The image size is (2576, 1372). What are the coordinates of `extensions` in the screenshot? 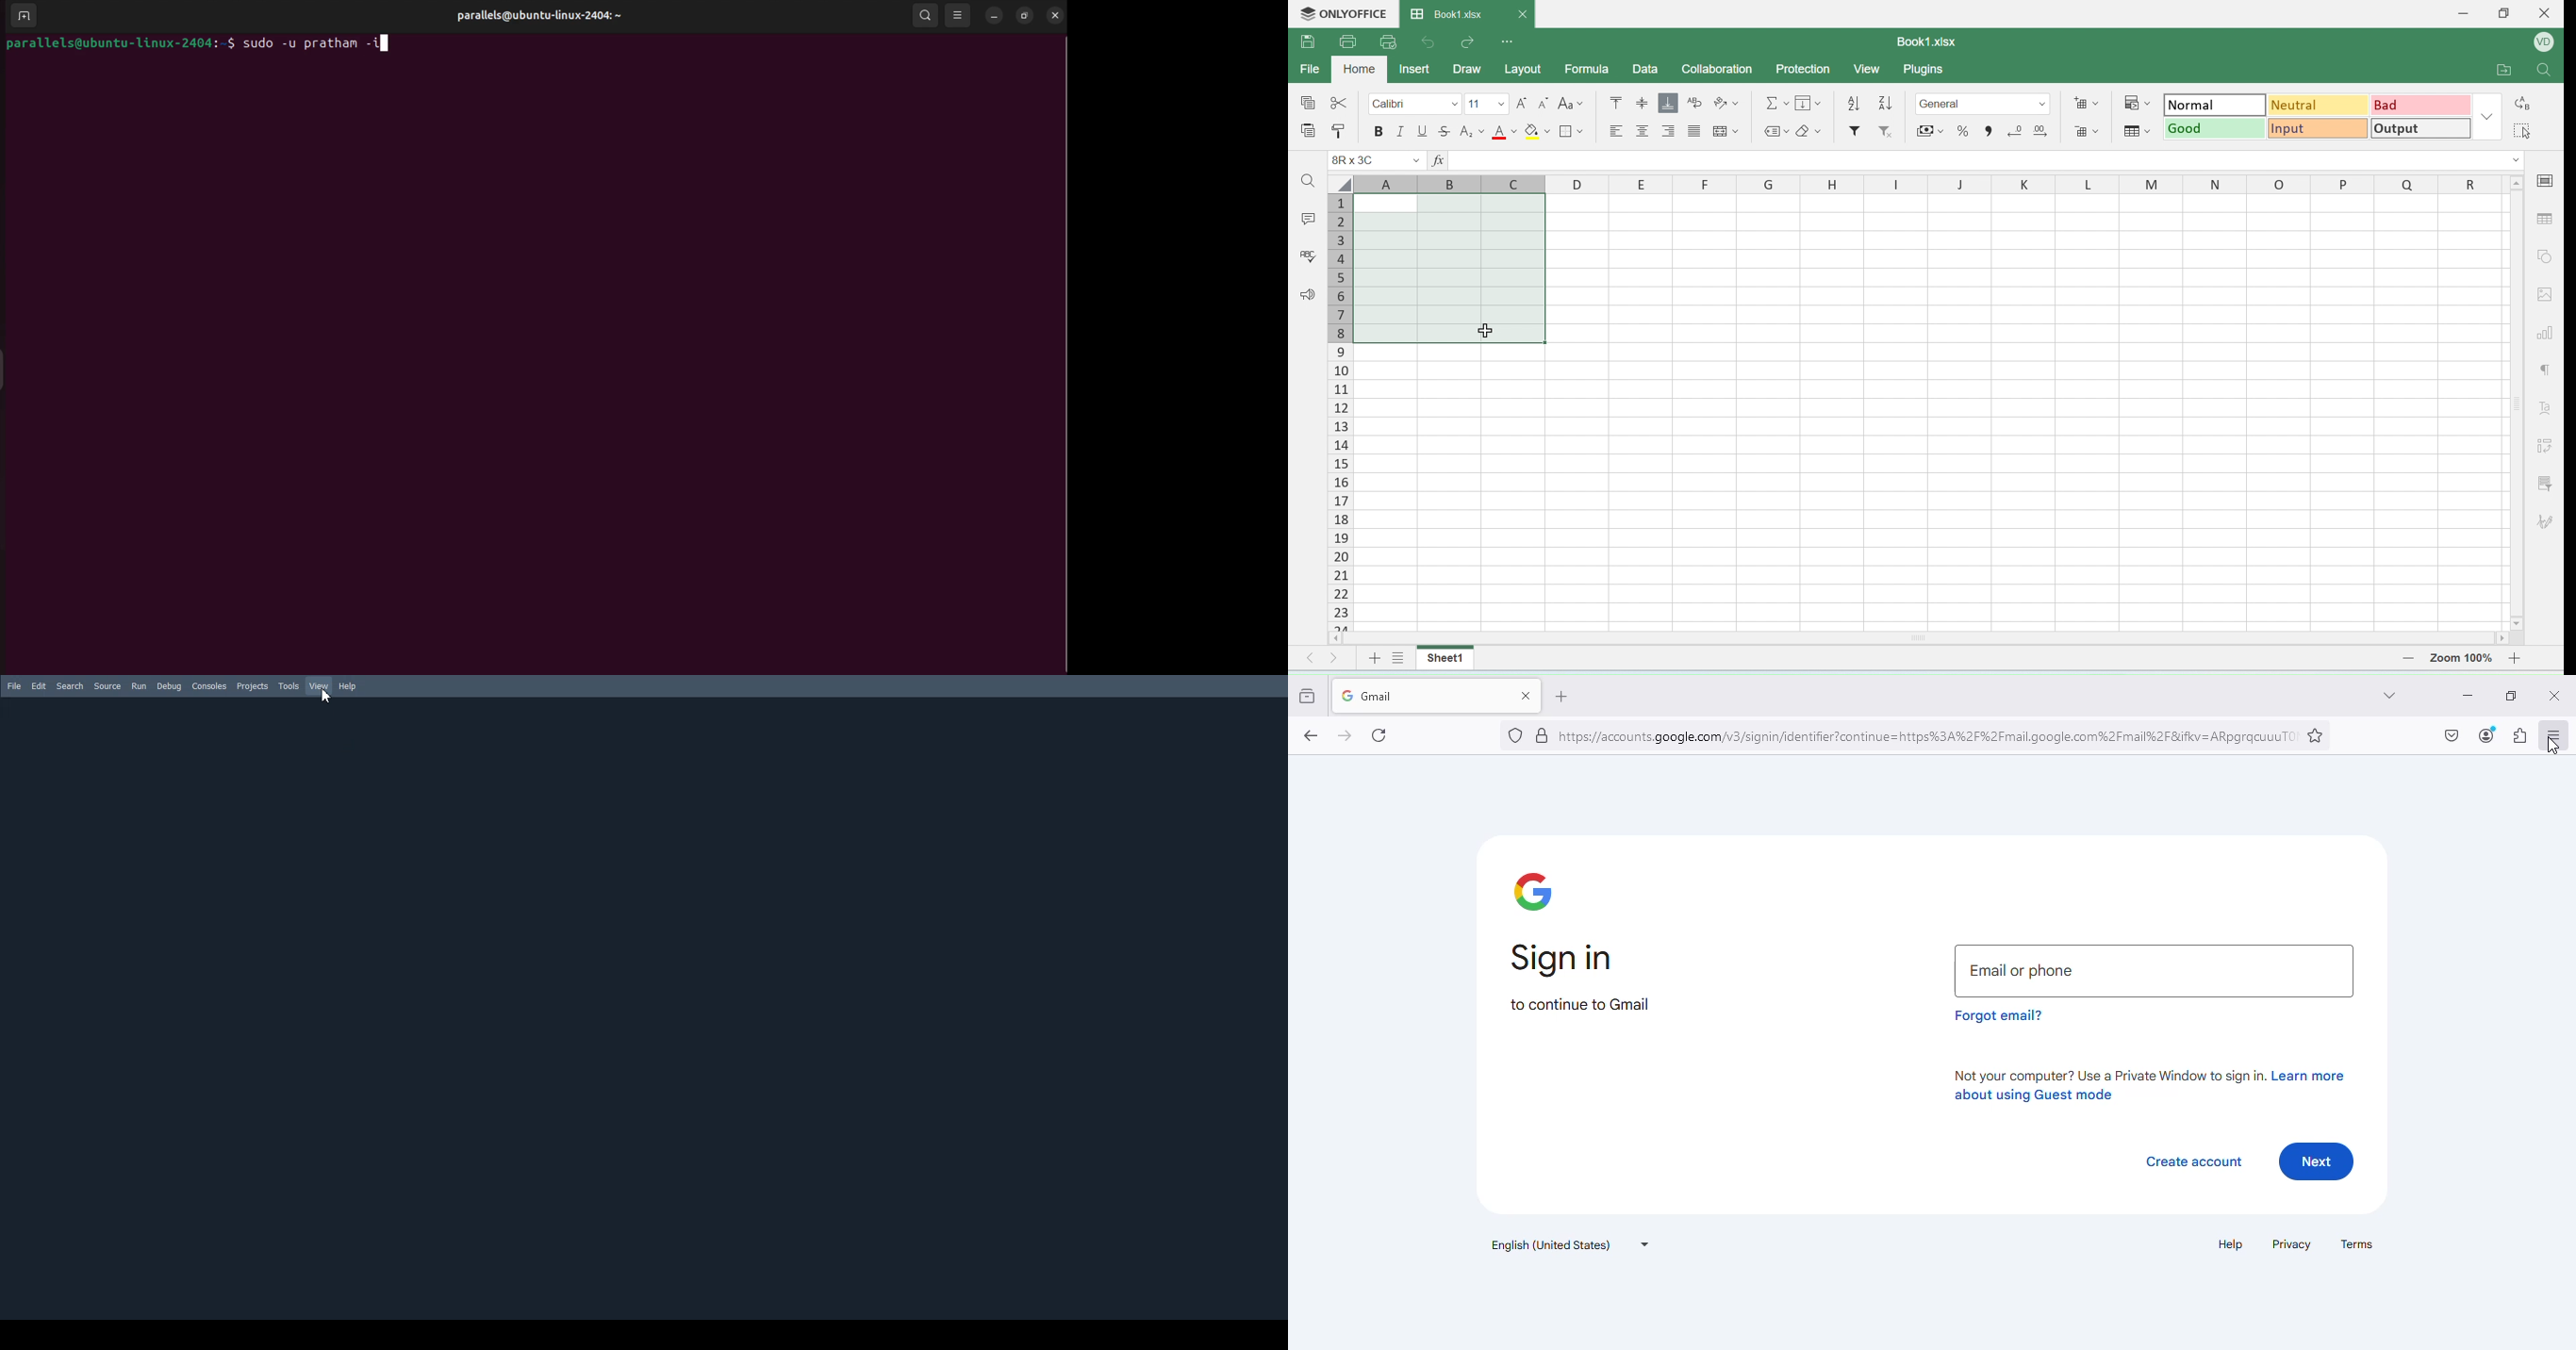 It's located at (2520, 735).